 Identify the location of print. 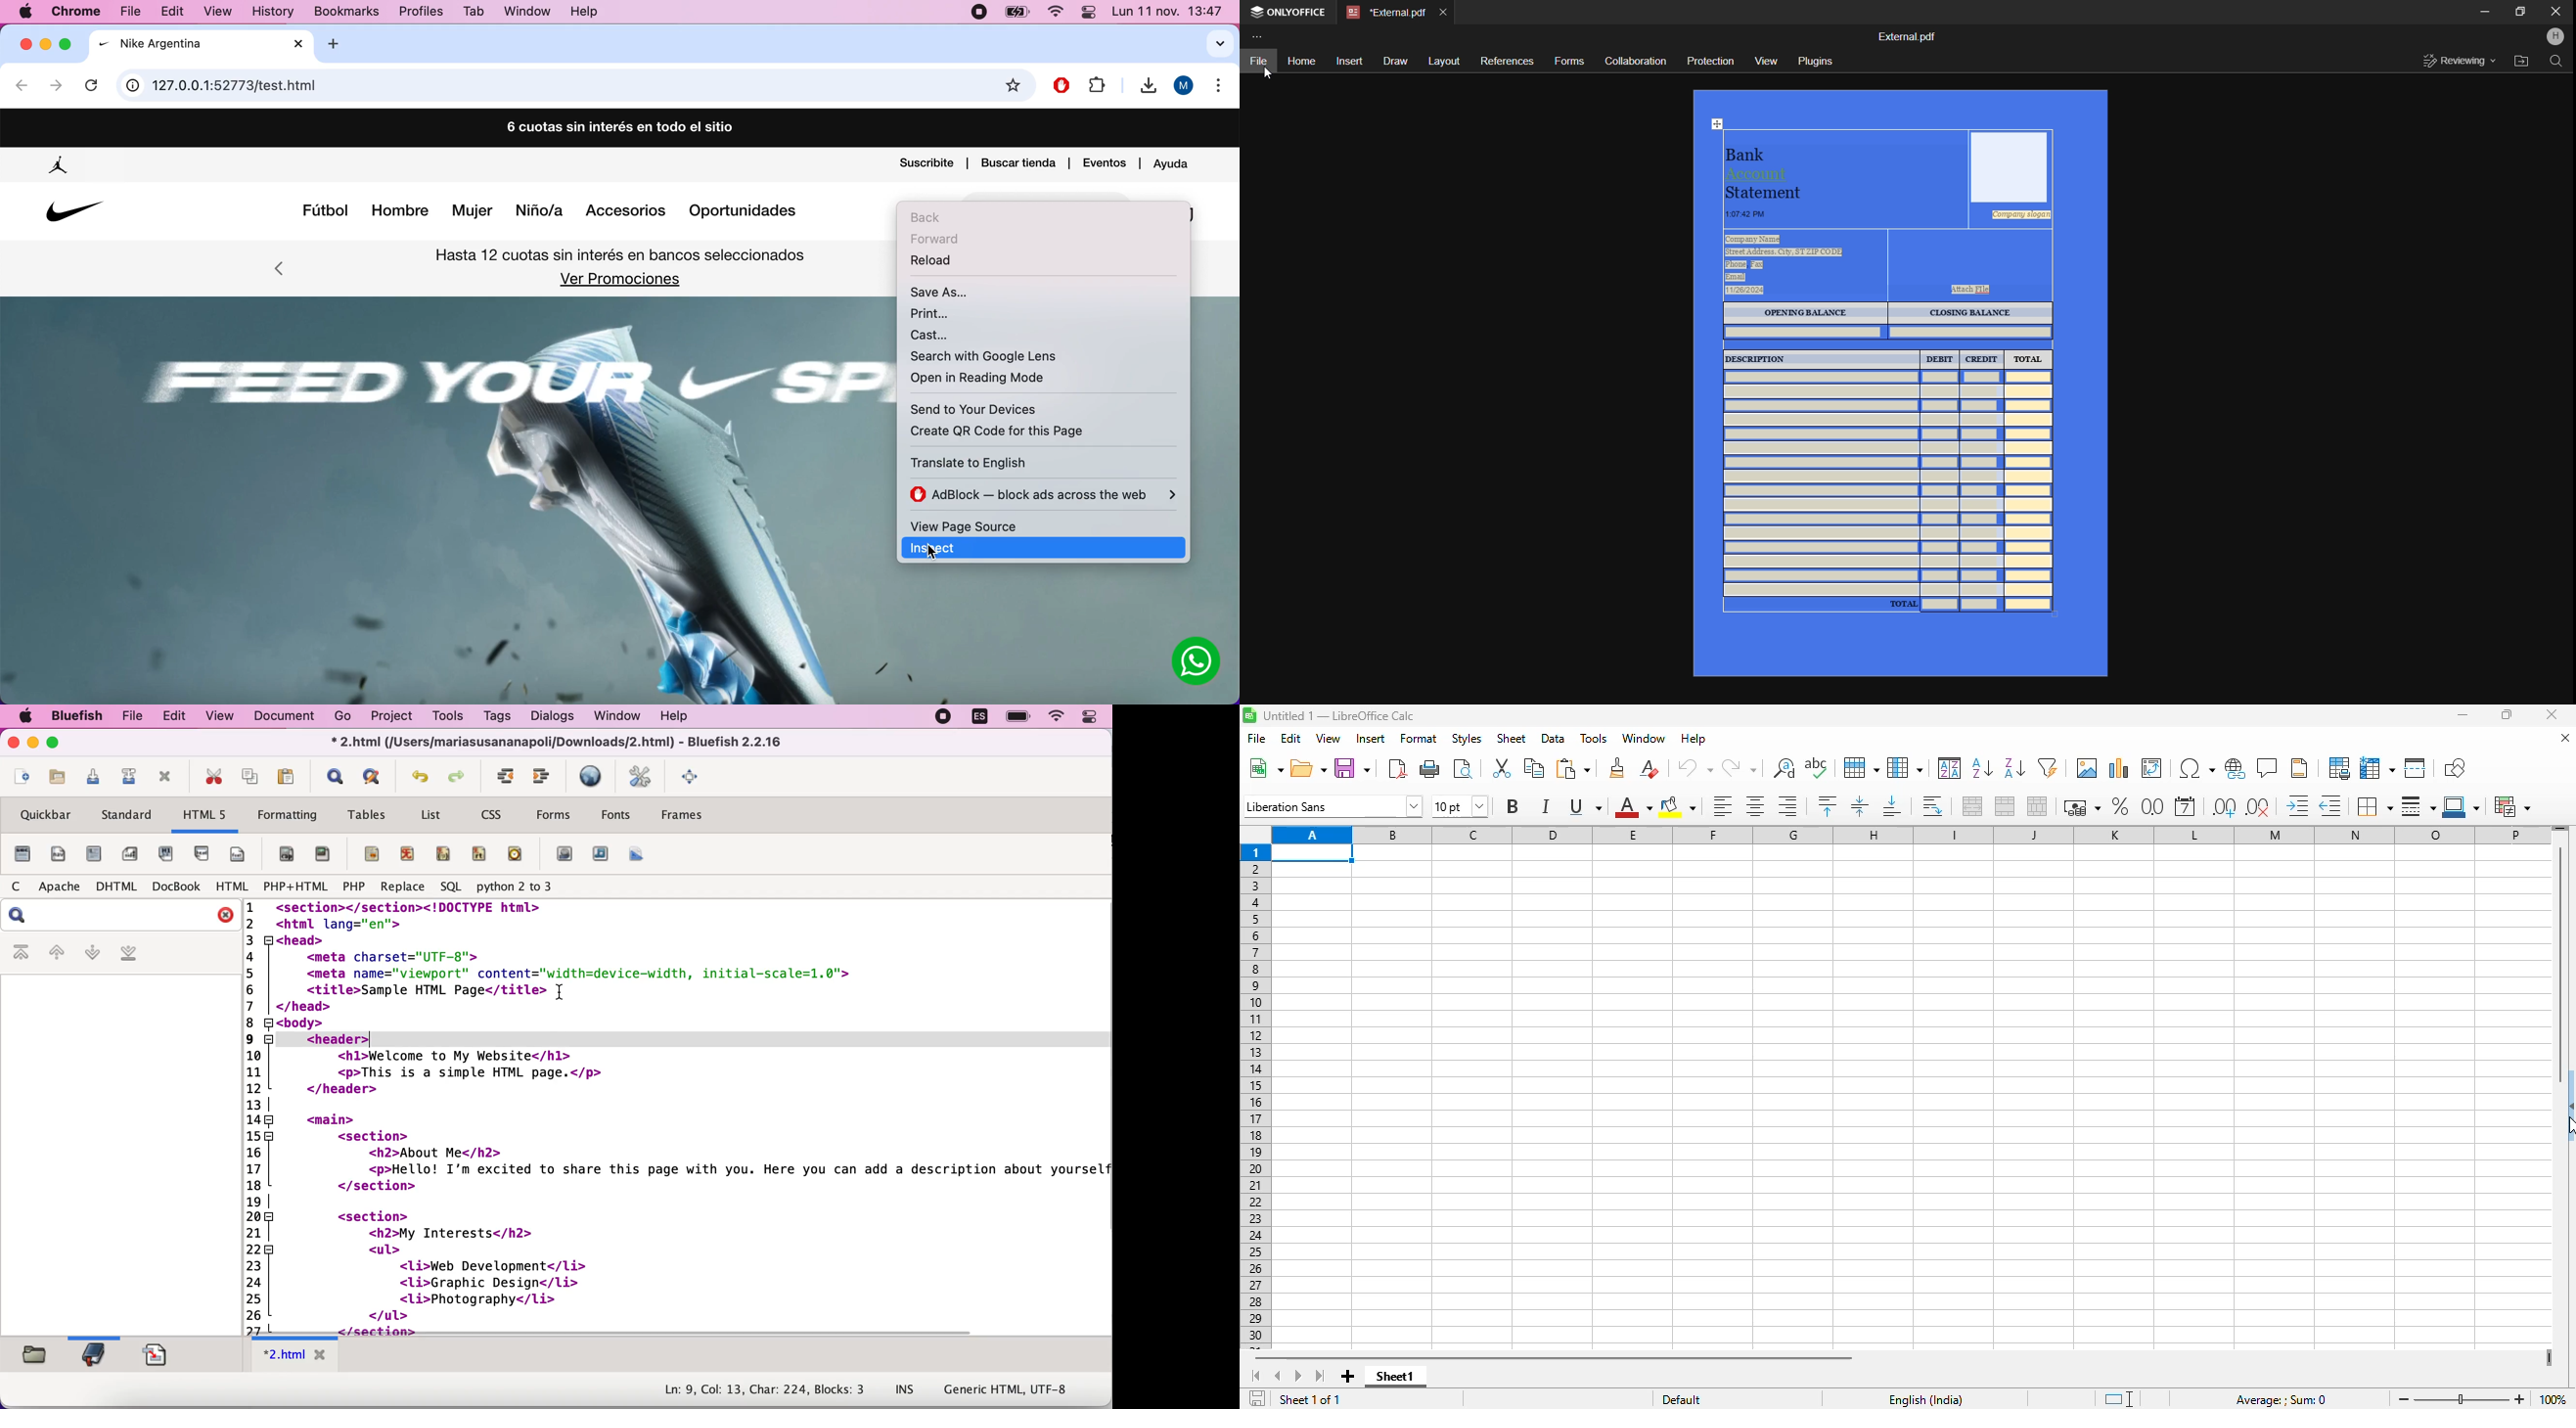
(945, 313).